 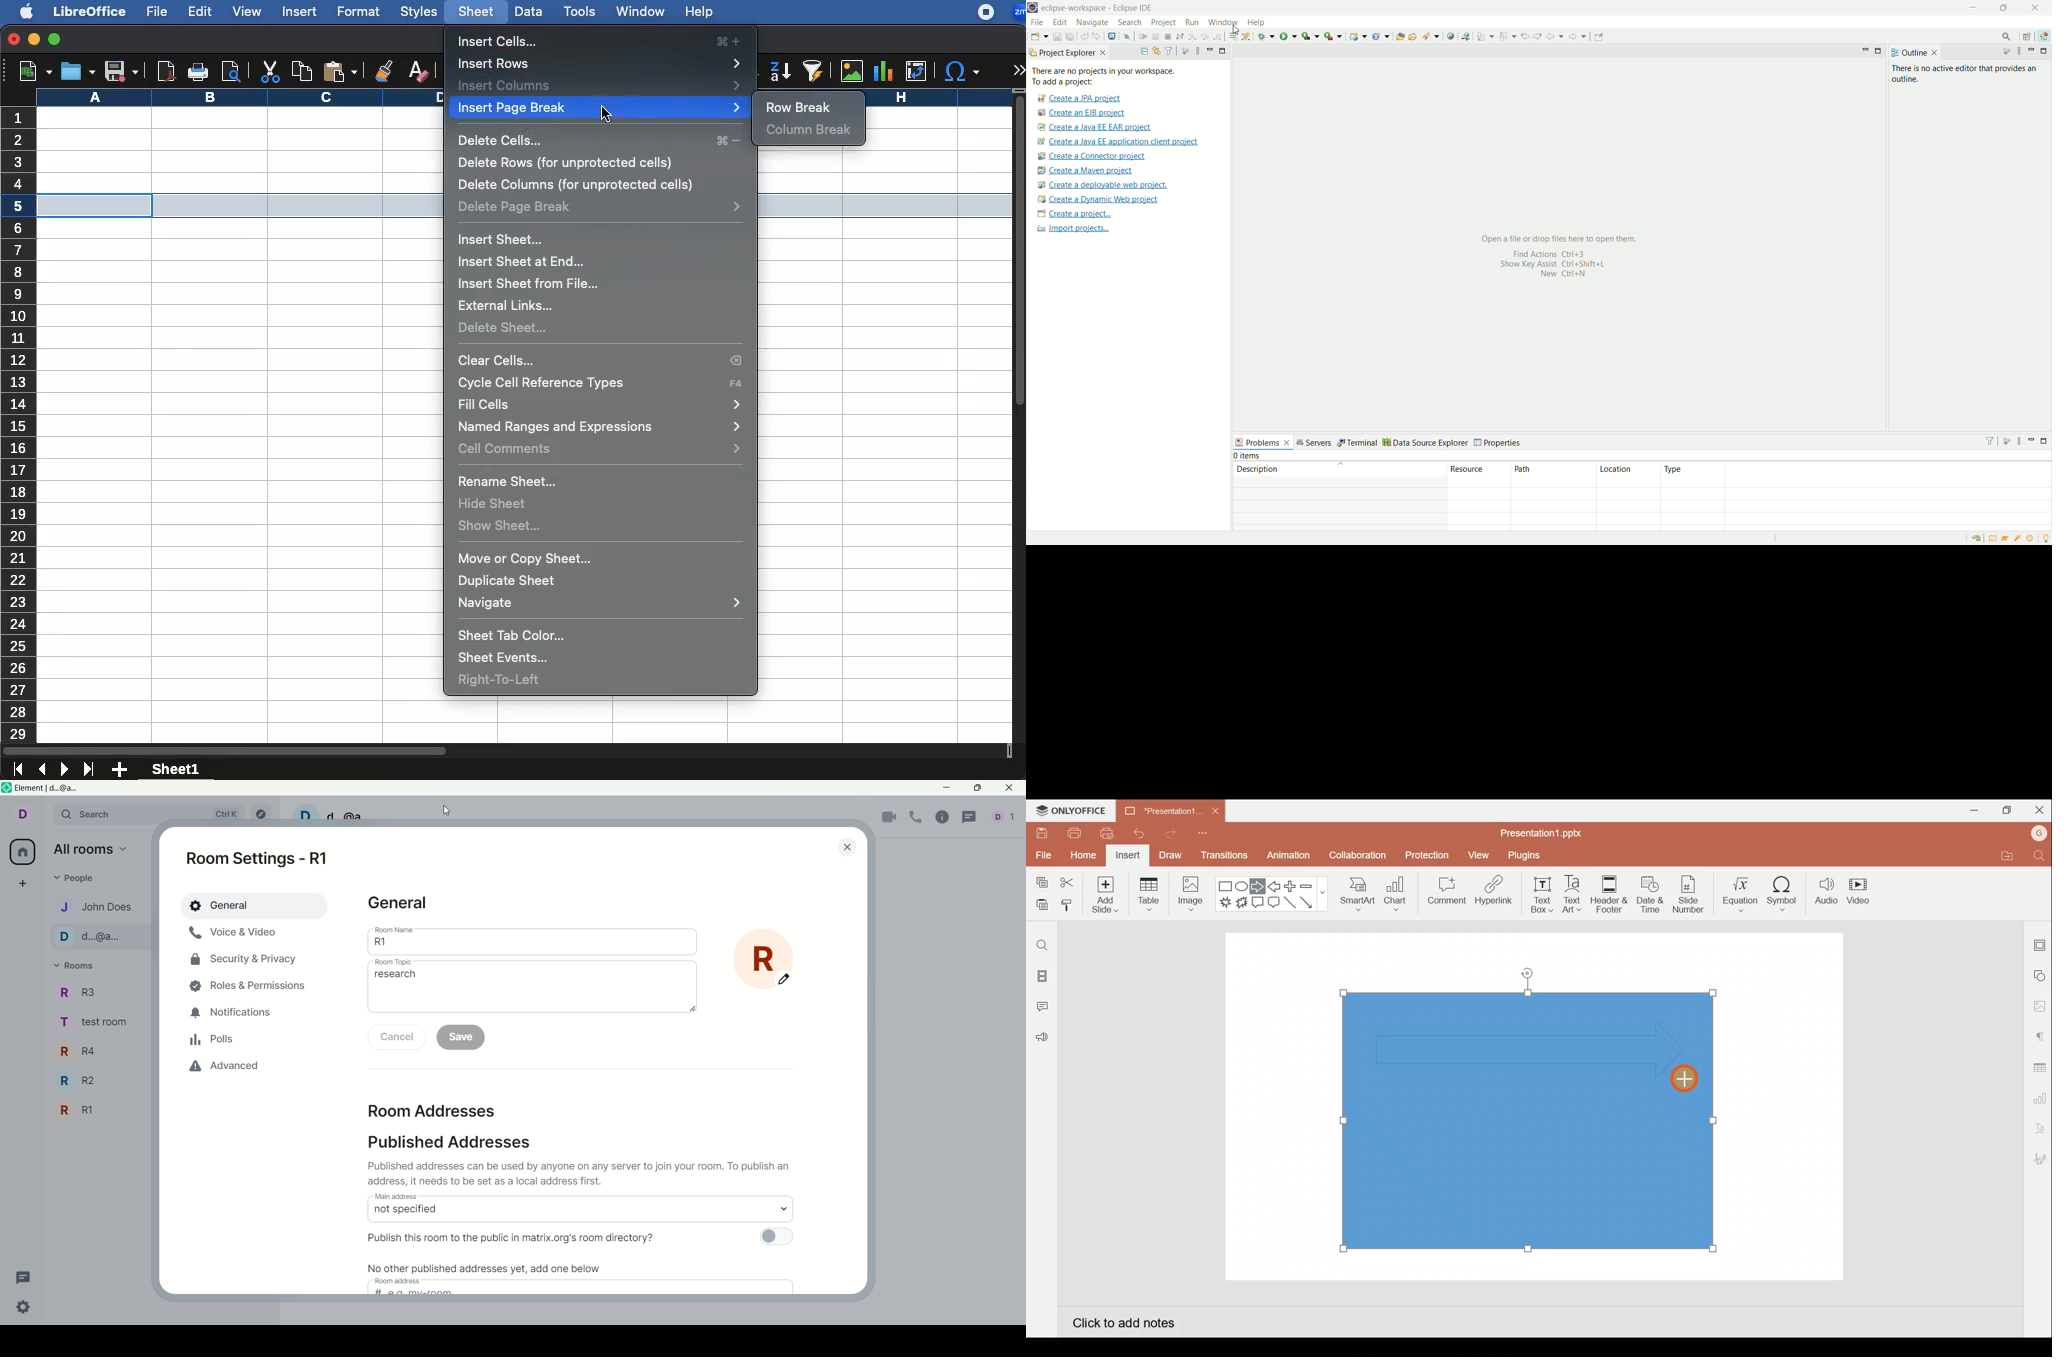 What do you see at coordinates (1312, 902) in the screenshot?
I see `Arrow` at bounding box center [1312, 902].